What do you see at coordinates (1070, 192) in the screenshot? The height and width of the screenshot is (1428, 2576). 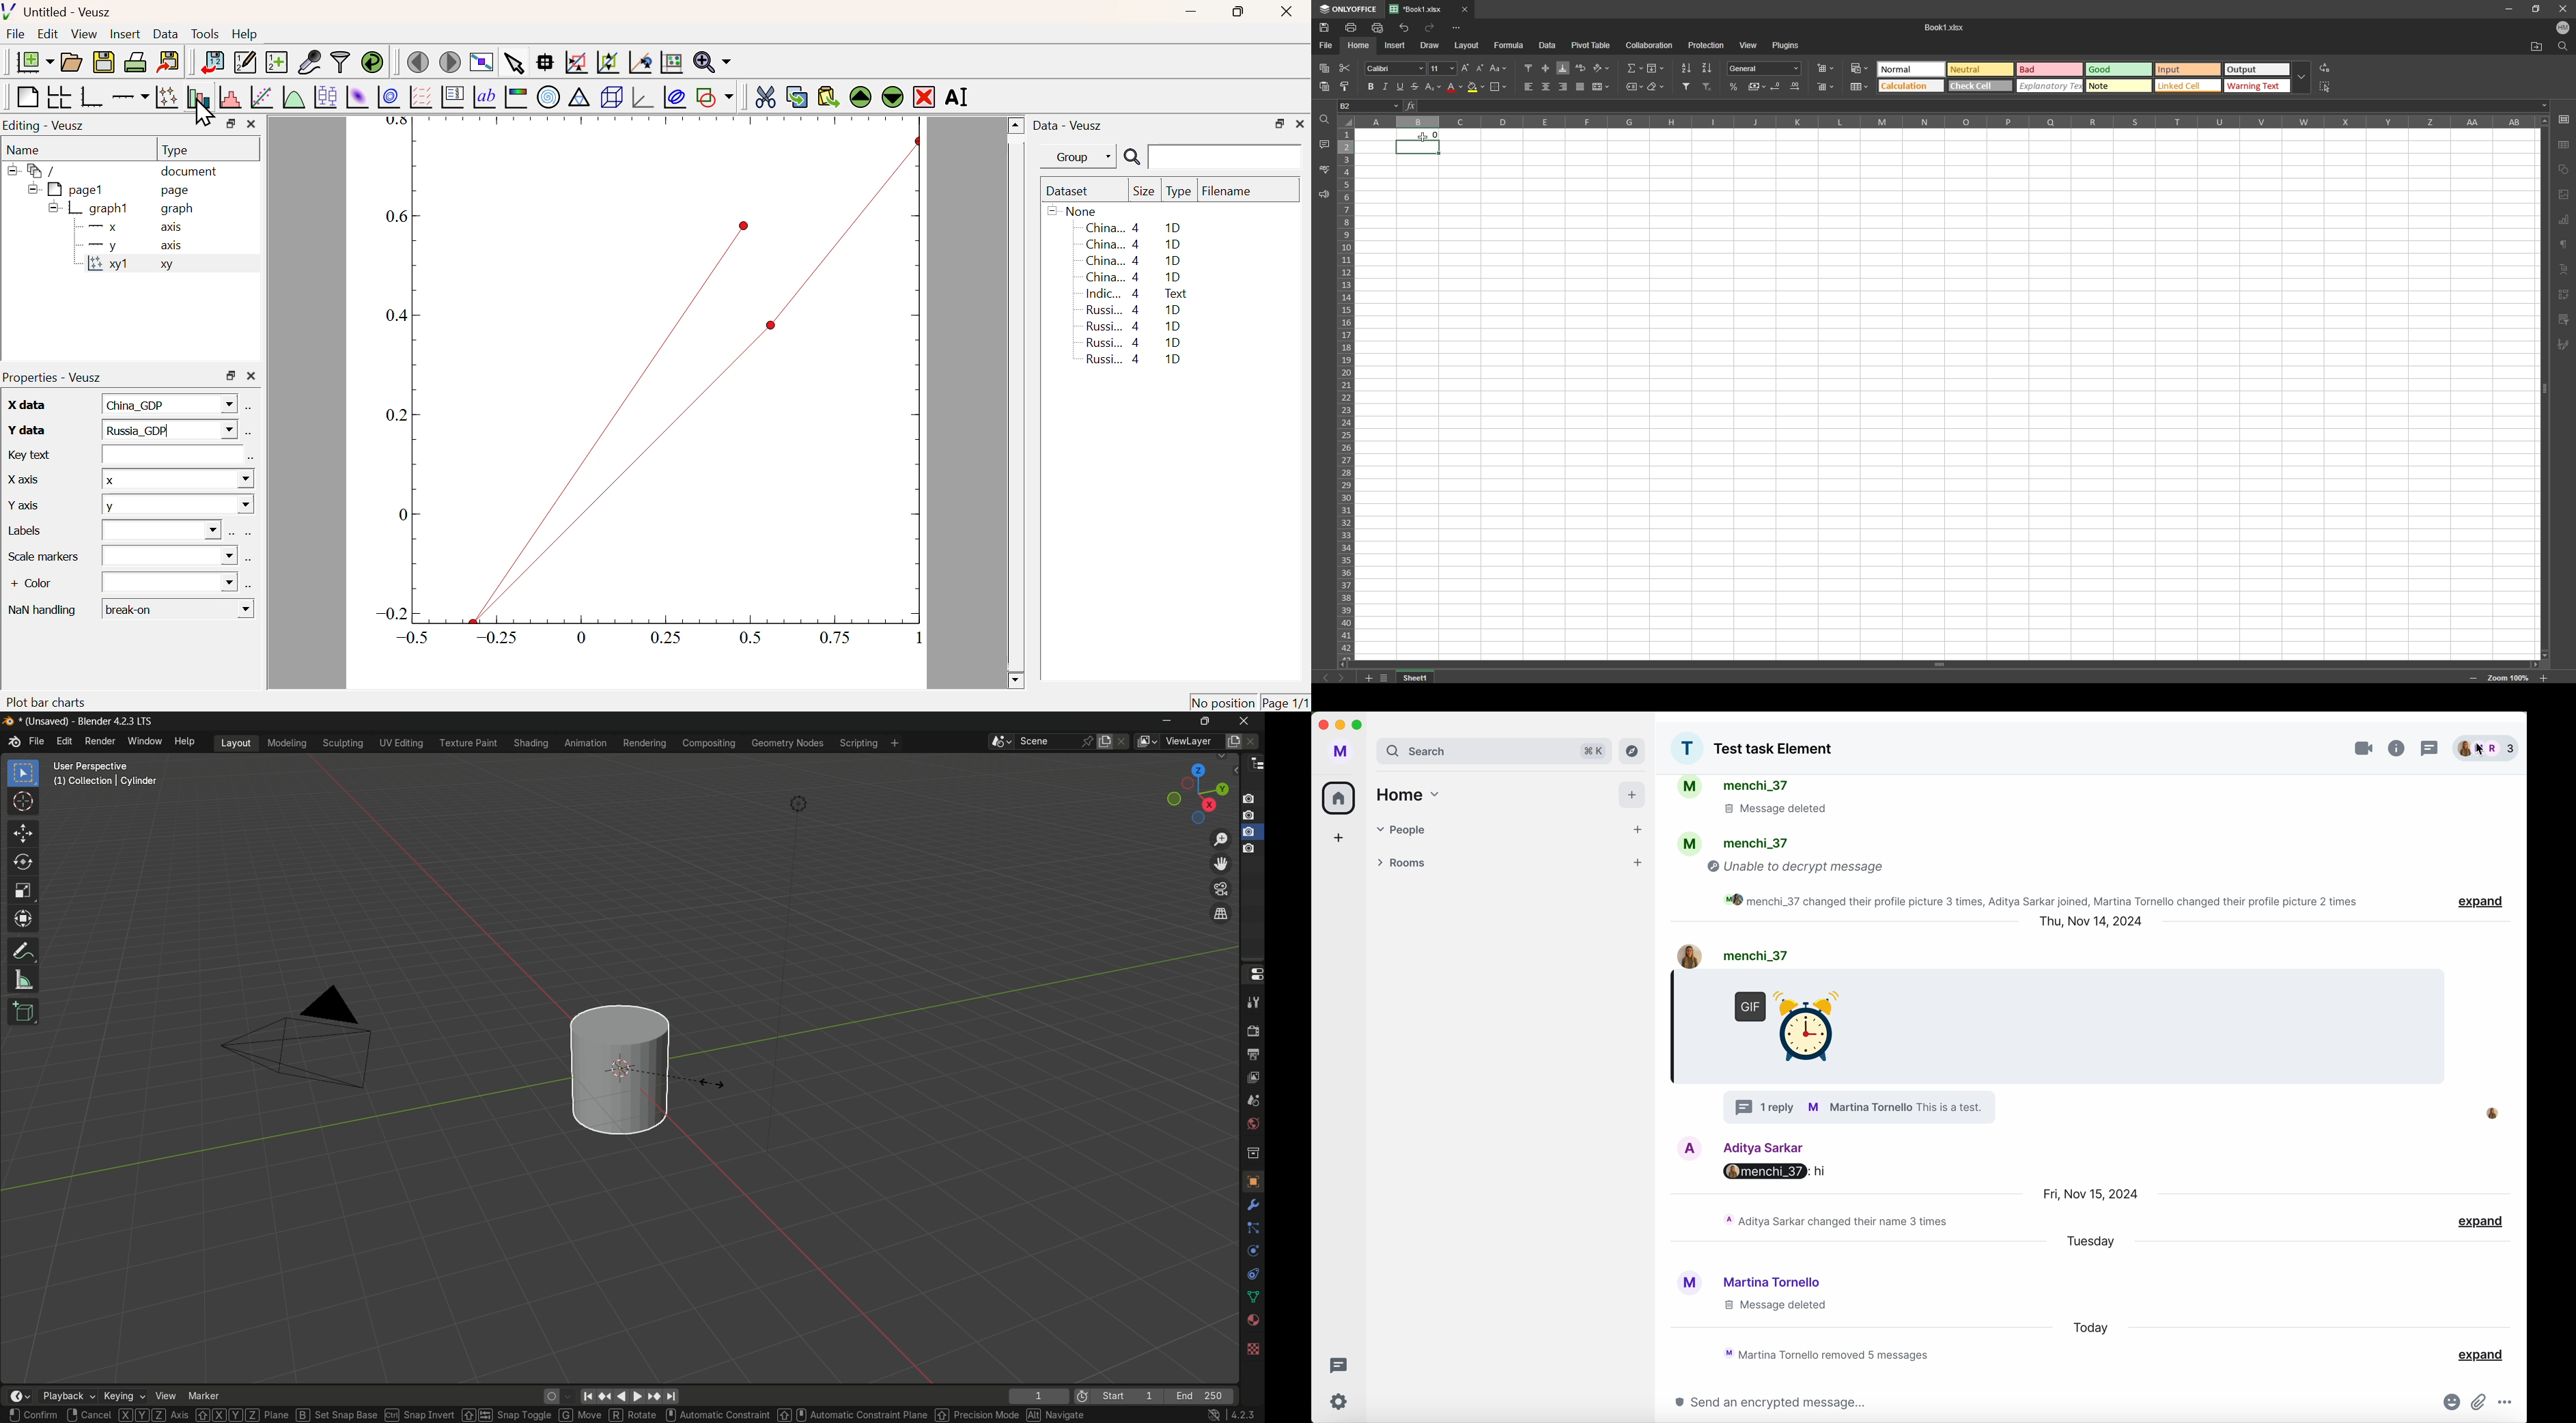 I see `Dataset` at bounding box center [1070, 192].